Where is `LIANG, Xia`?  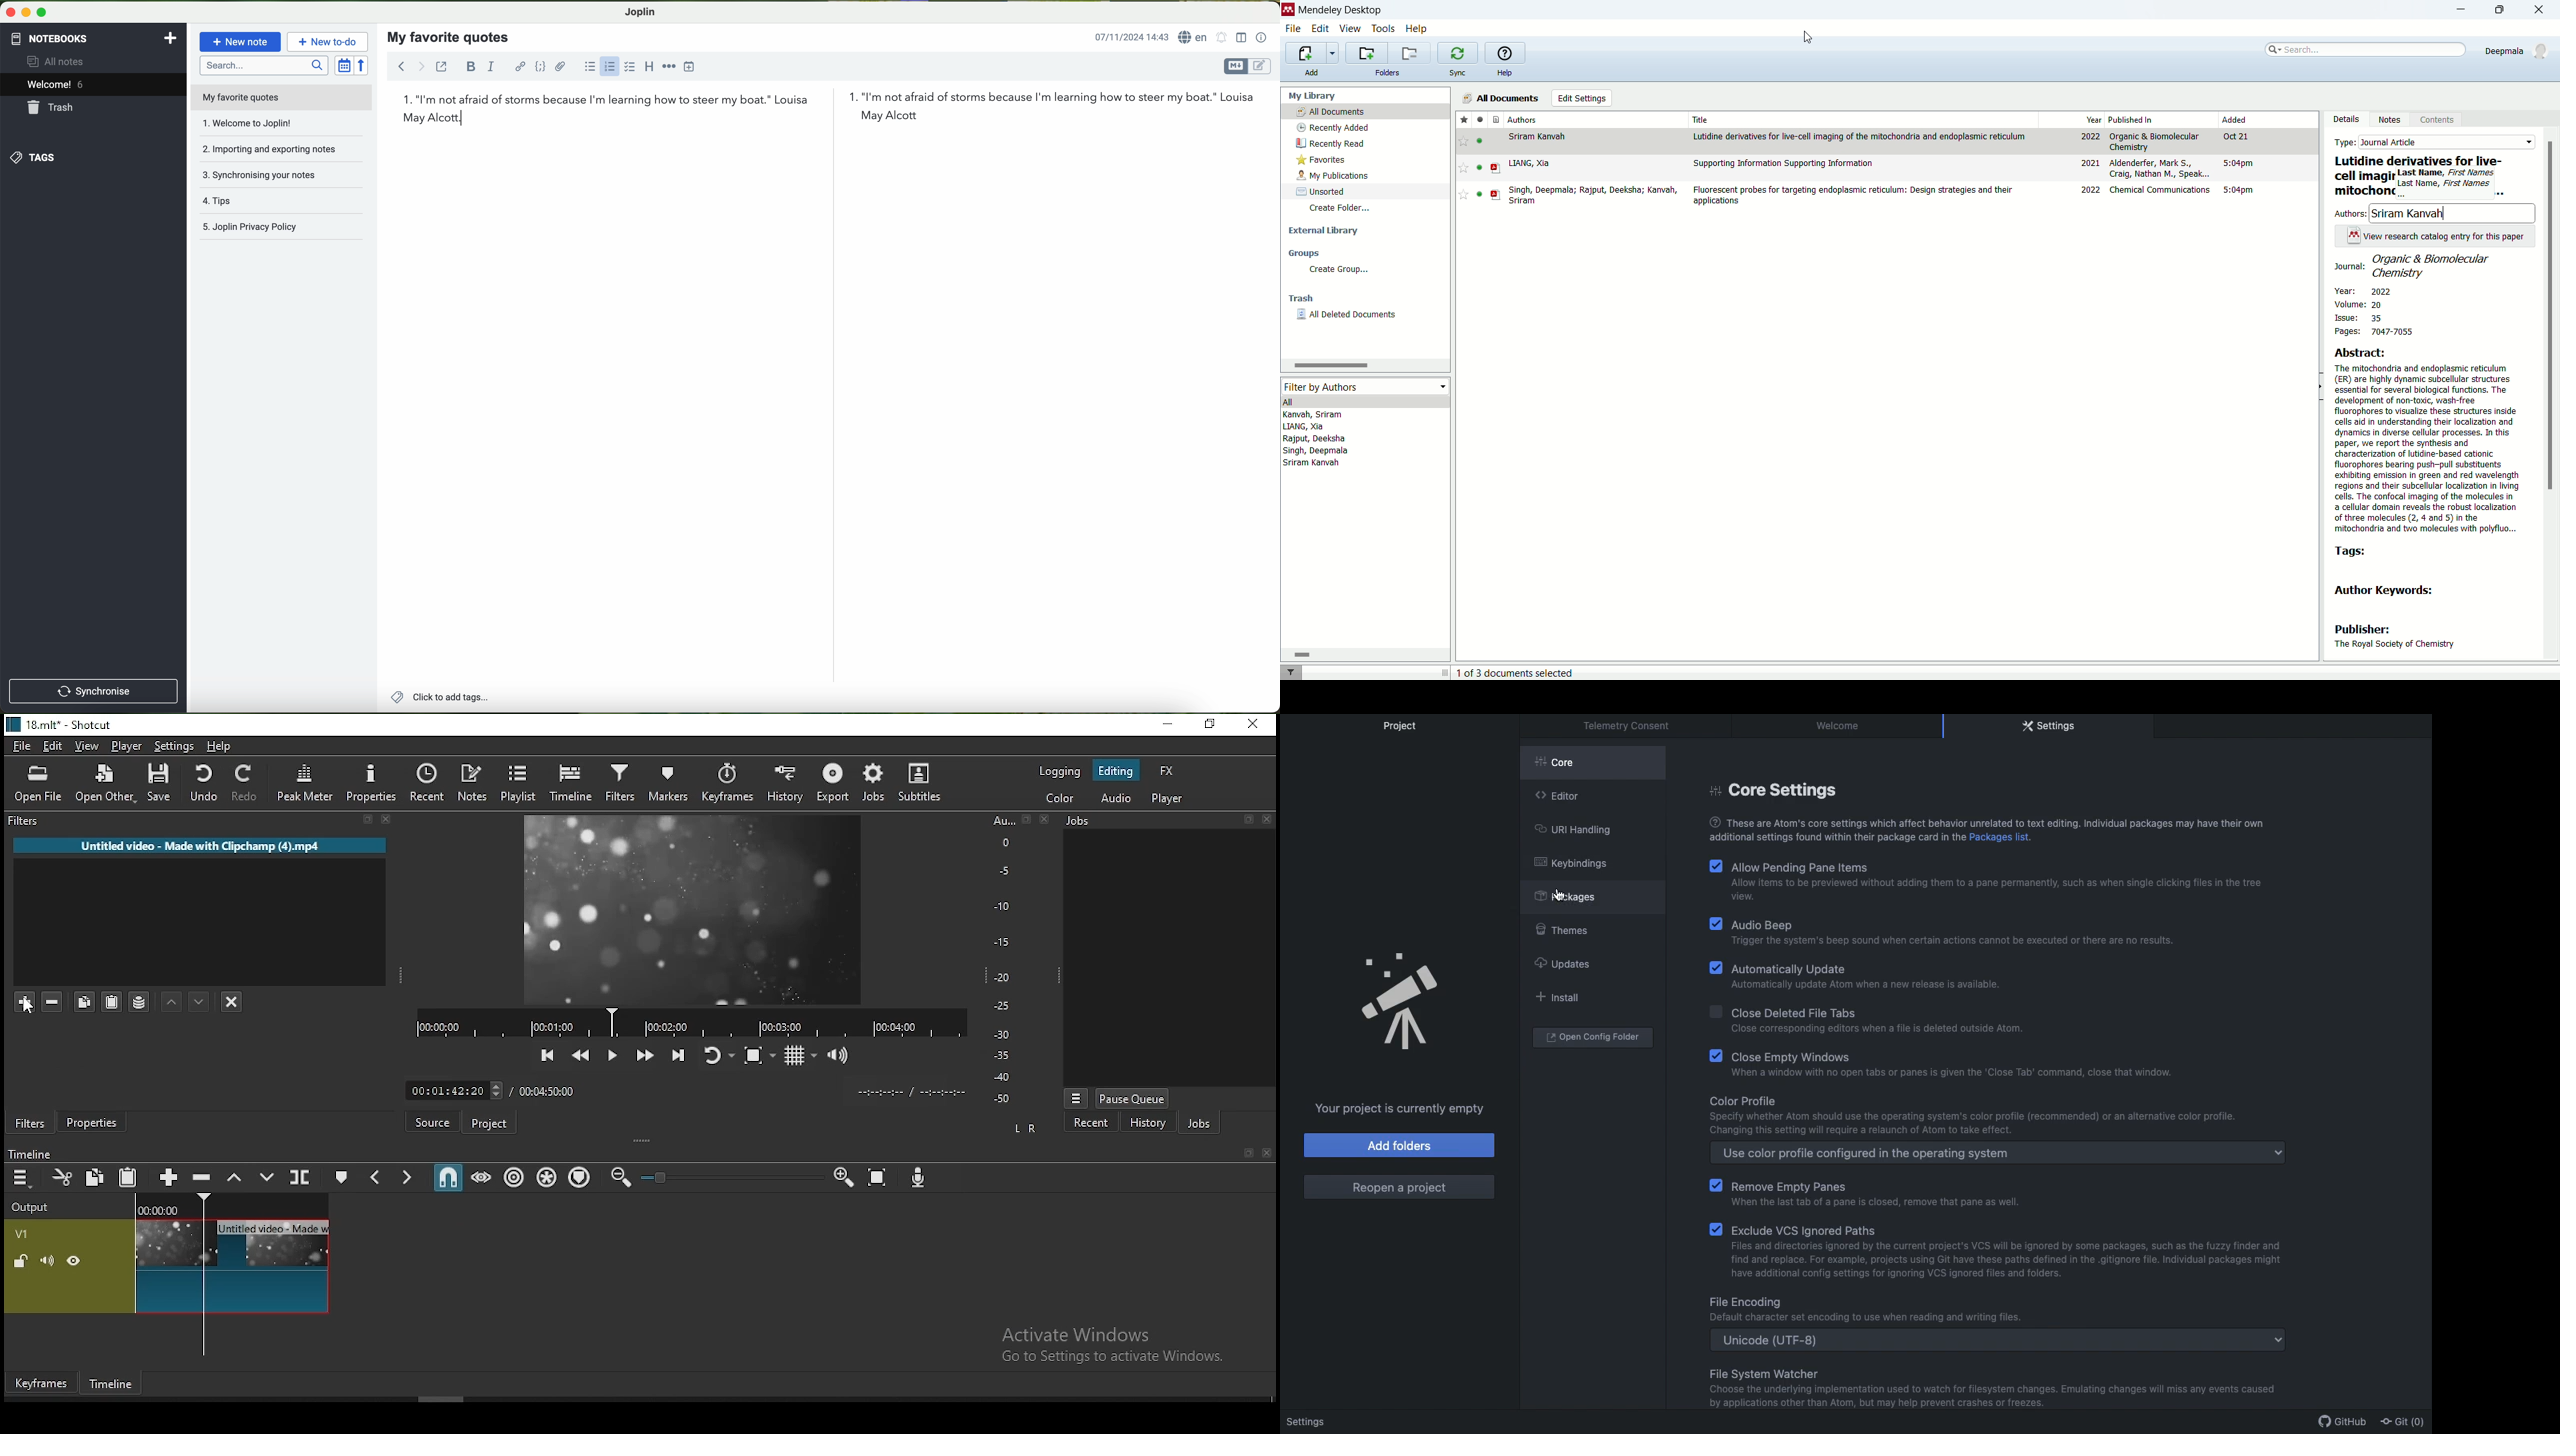
LIANG, Xia is located at coordinates (1530, 163).